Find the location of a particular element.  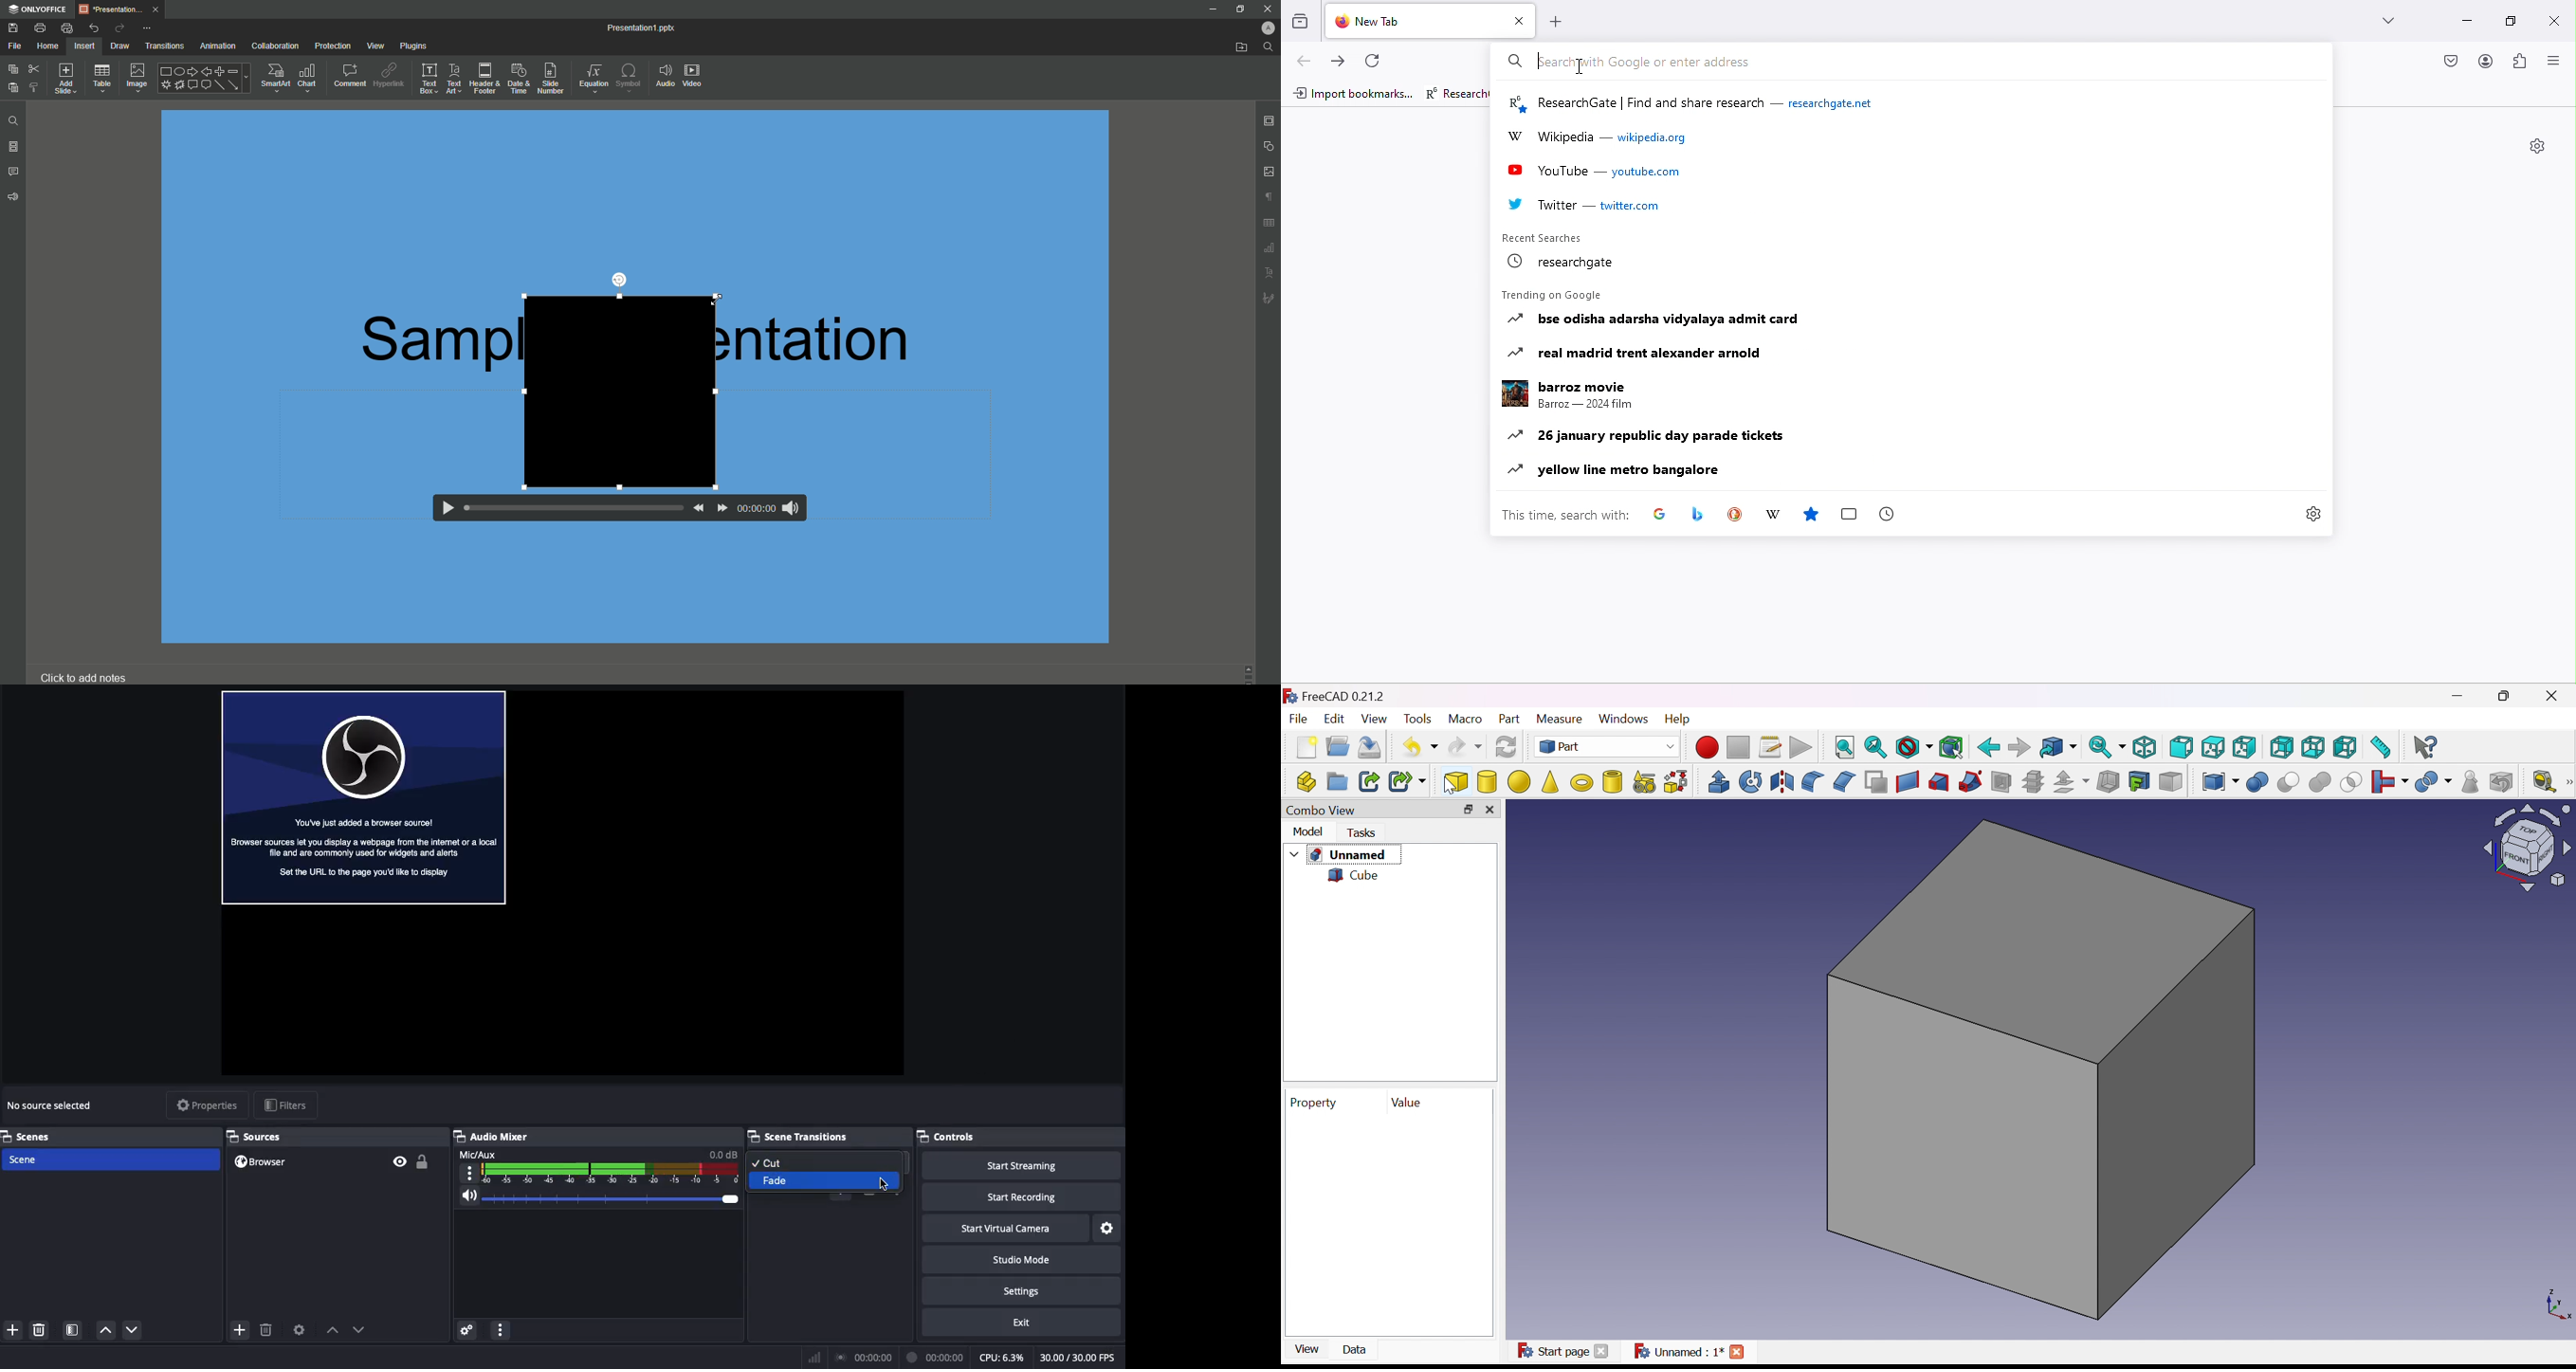

box is located at coordinates (1851, 513).